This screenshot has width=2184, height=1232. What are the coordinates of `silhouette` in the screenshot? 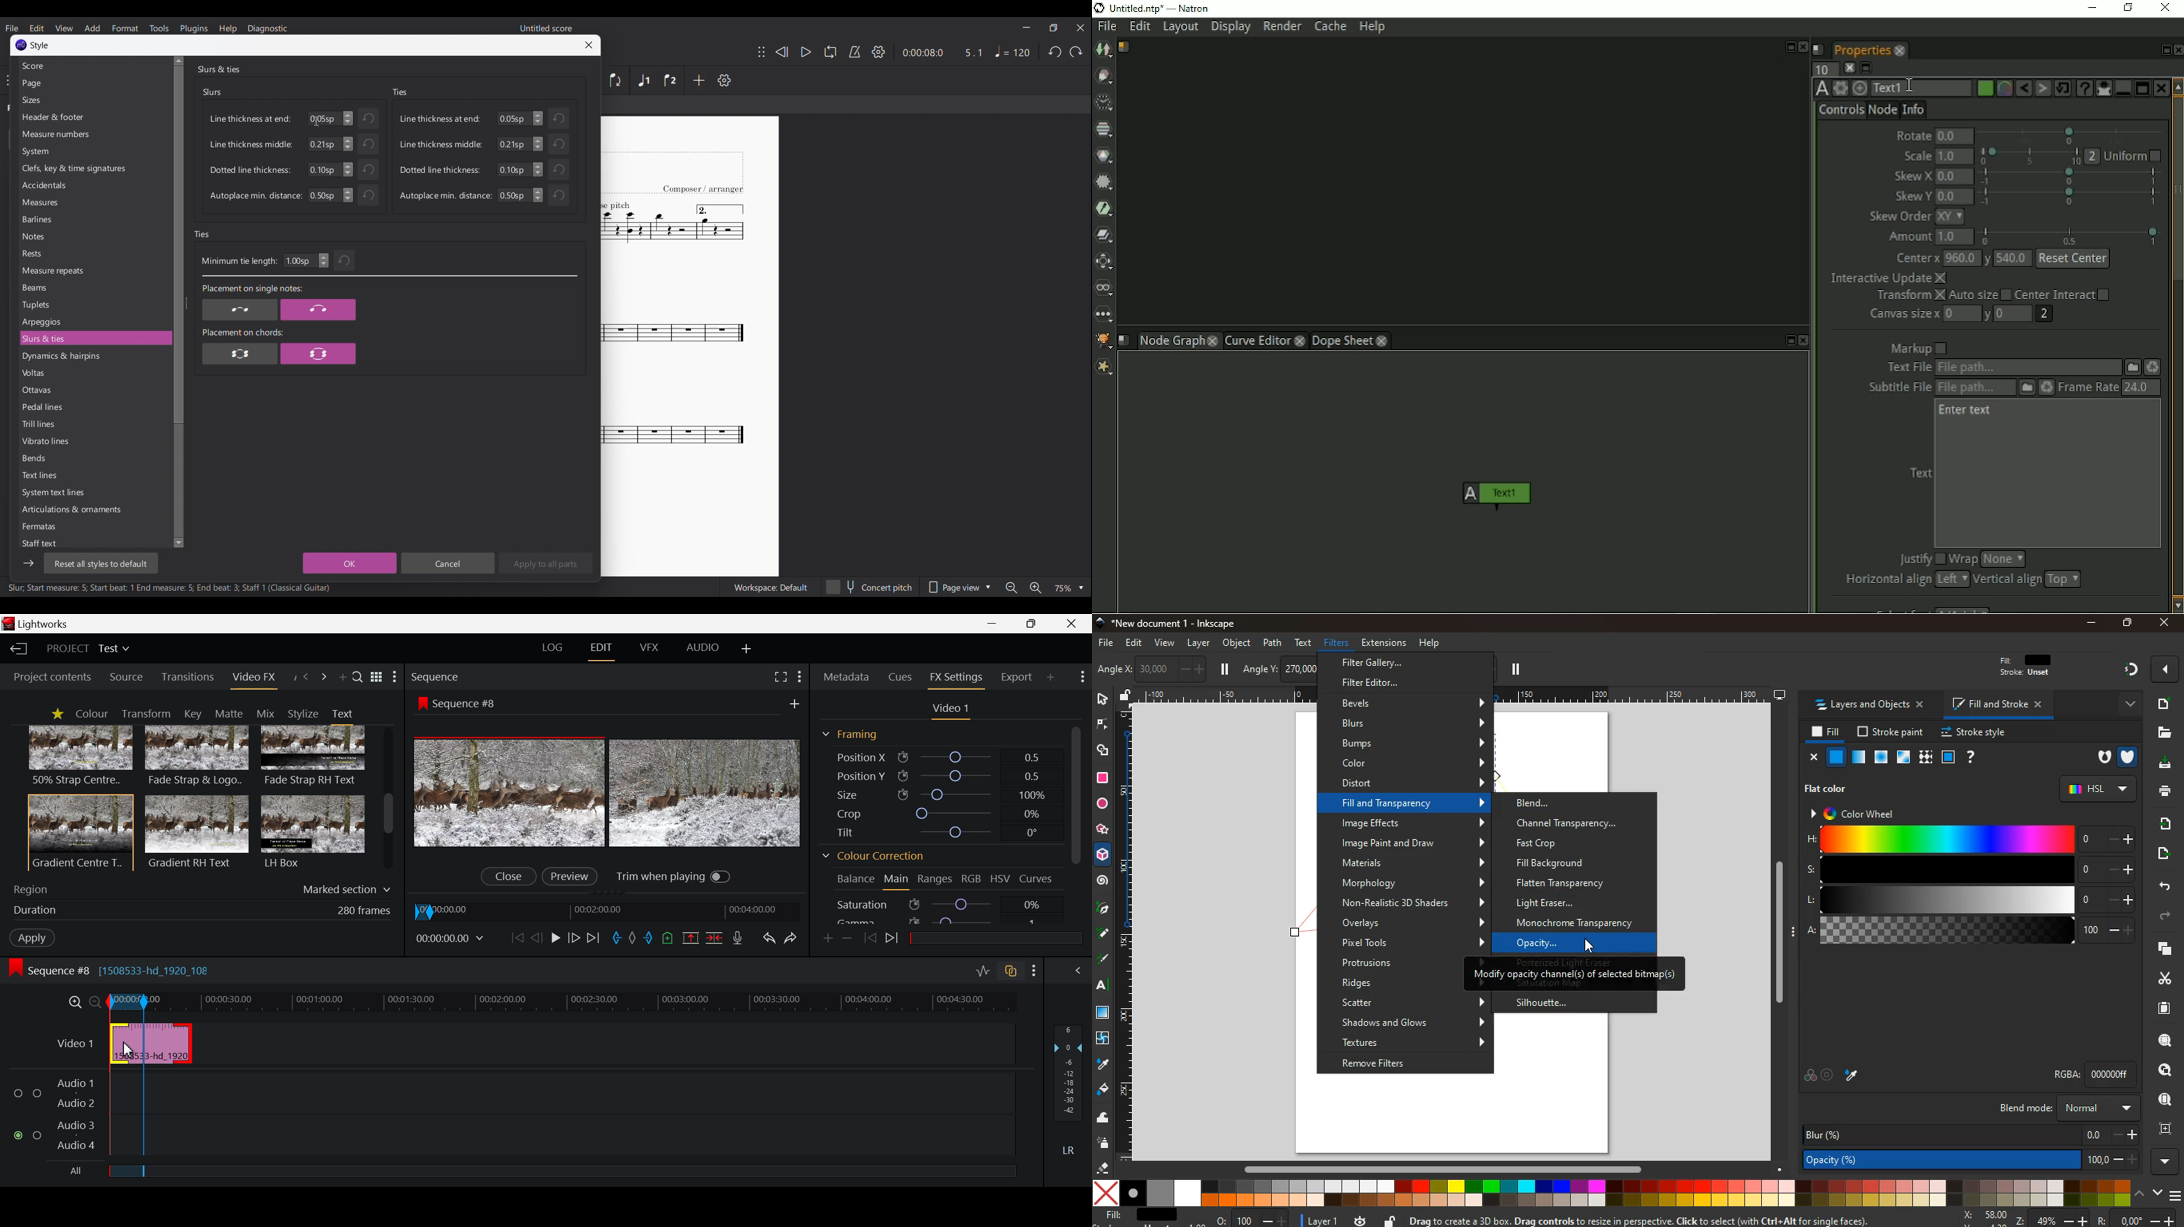 It's located at (1550, 1004).